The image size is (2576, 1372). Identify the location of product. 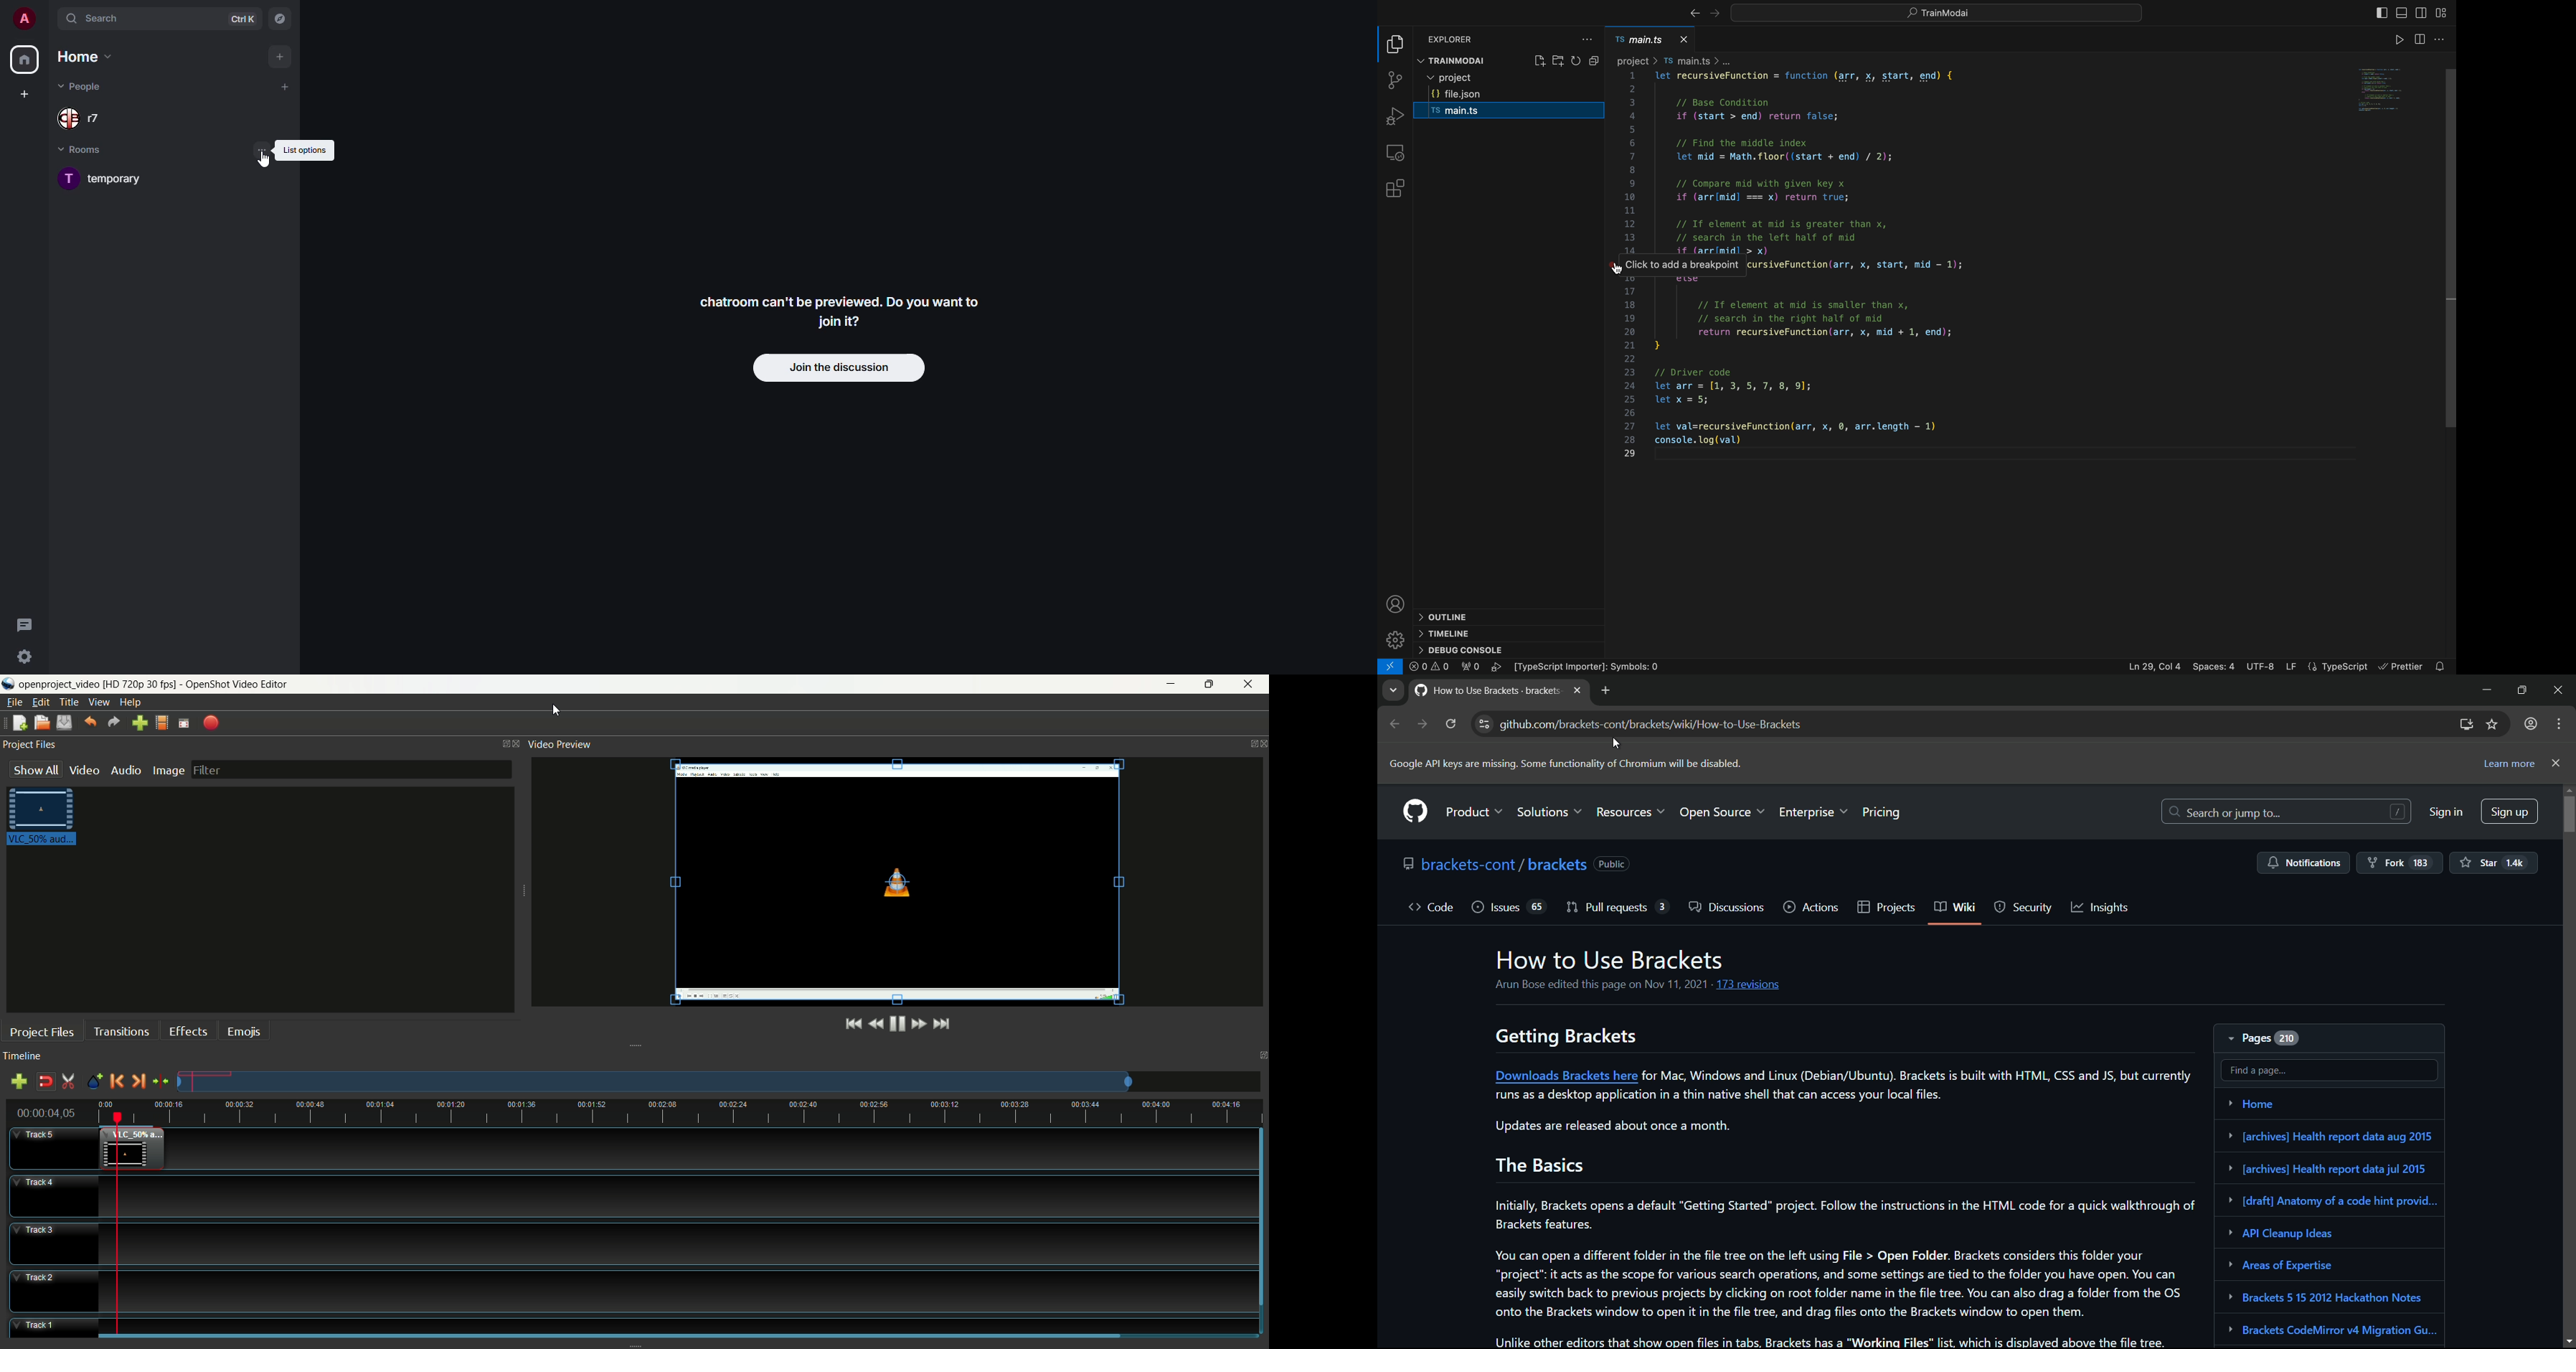
(1473, 811).